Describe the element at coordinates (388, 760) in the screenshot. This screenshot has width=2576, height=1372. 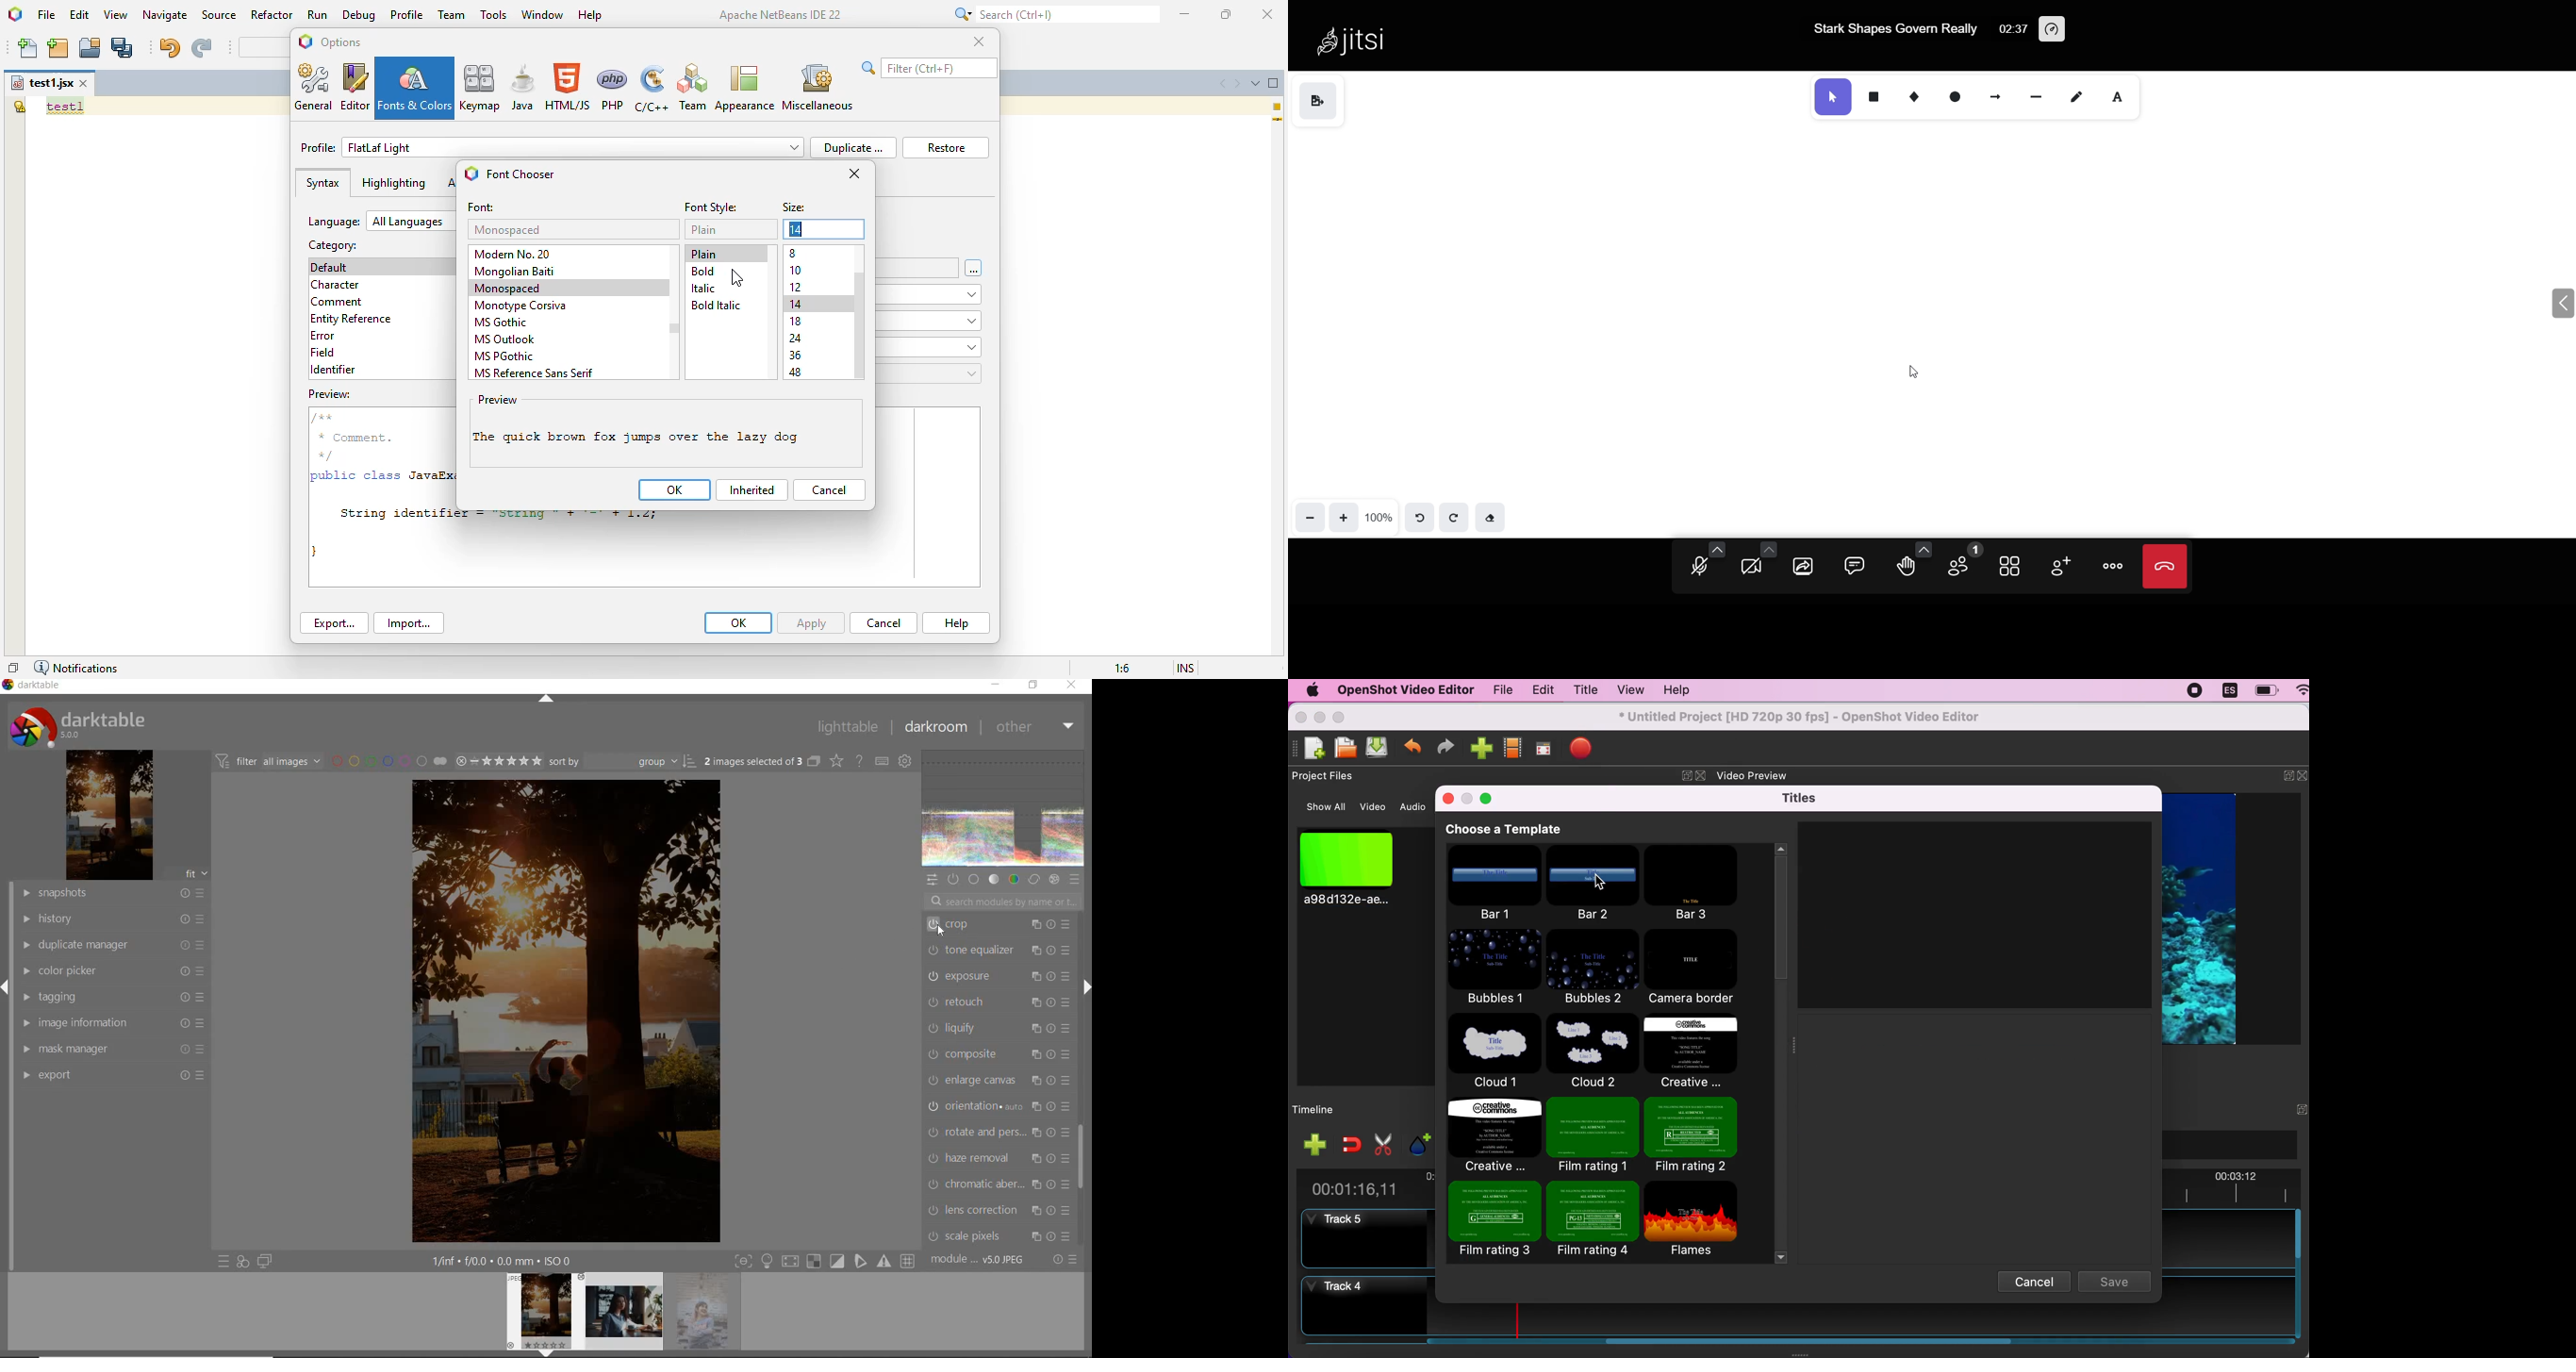
I see `filter by image color label` at that location.